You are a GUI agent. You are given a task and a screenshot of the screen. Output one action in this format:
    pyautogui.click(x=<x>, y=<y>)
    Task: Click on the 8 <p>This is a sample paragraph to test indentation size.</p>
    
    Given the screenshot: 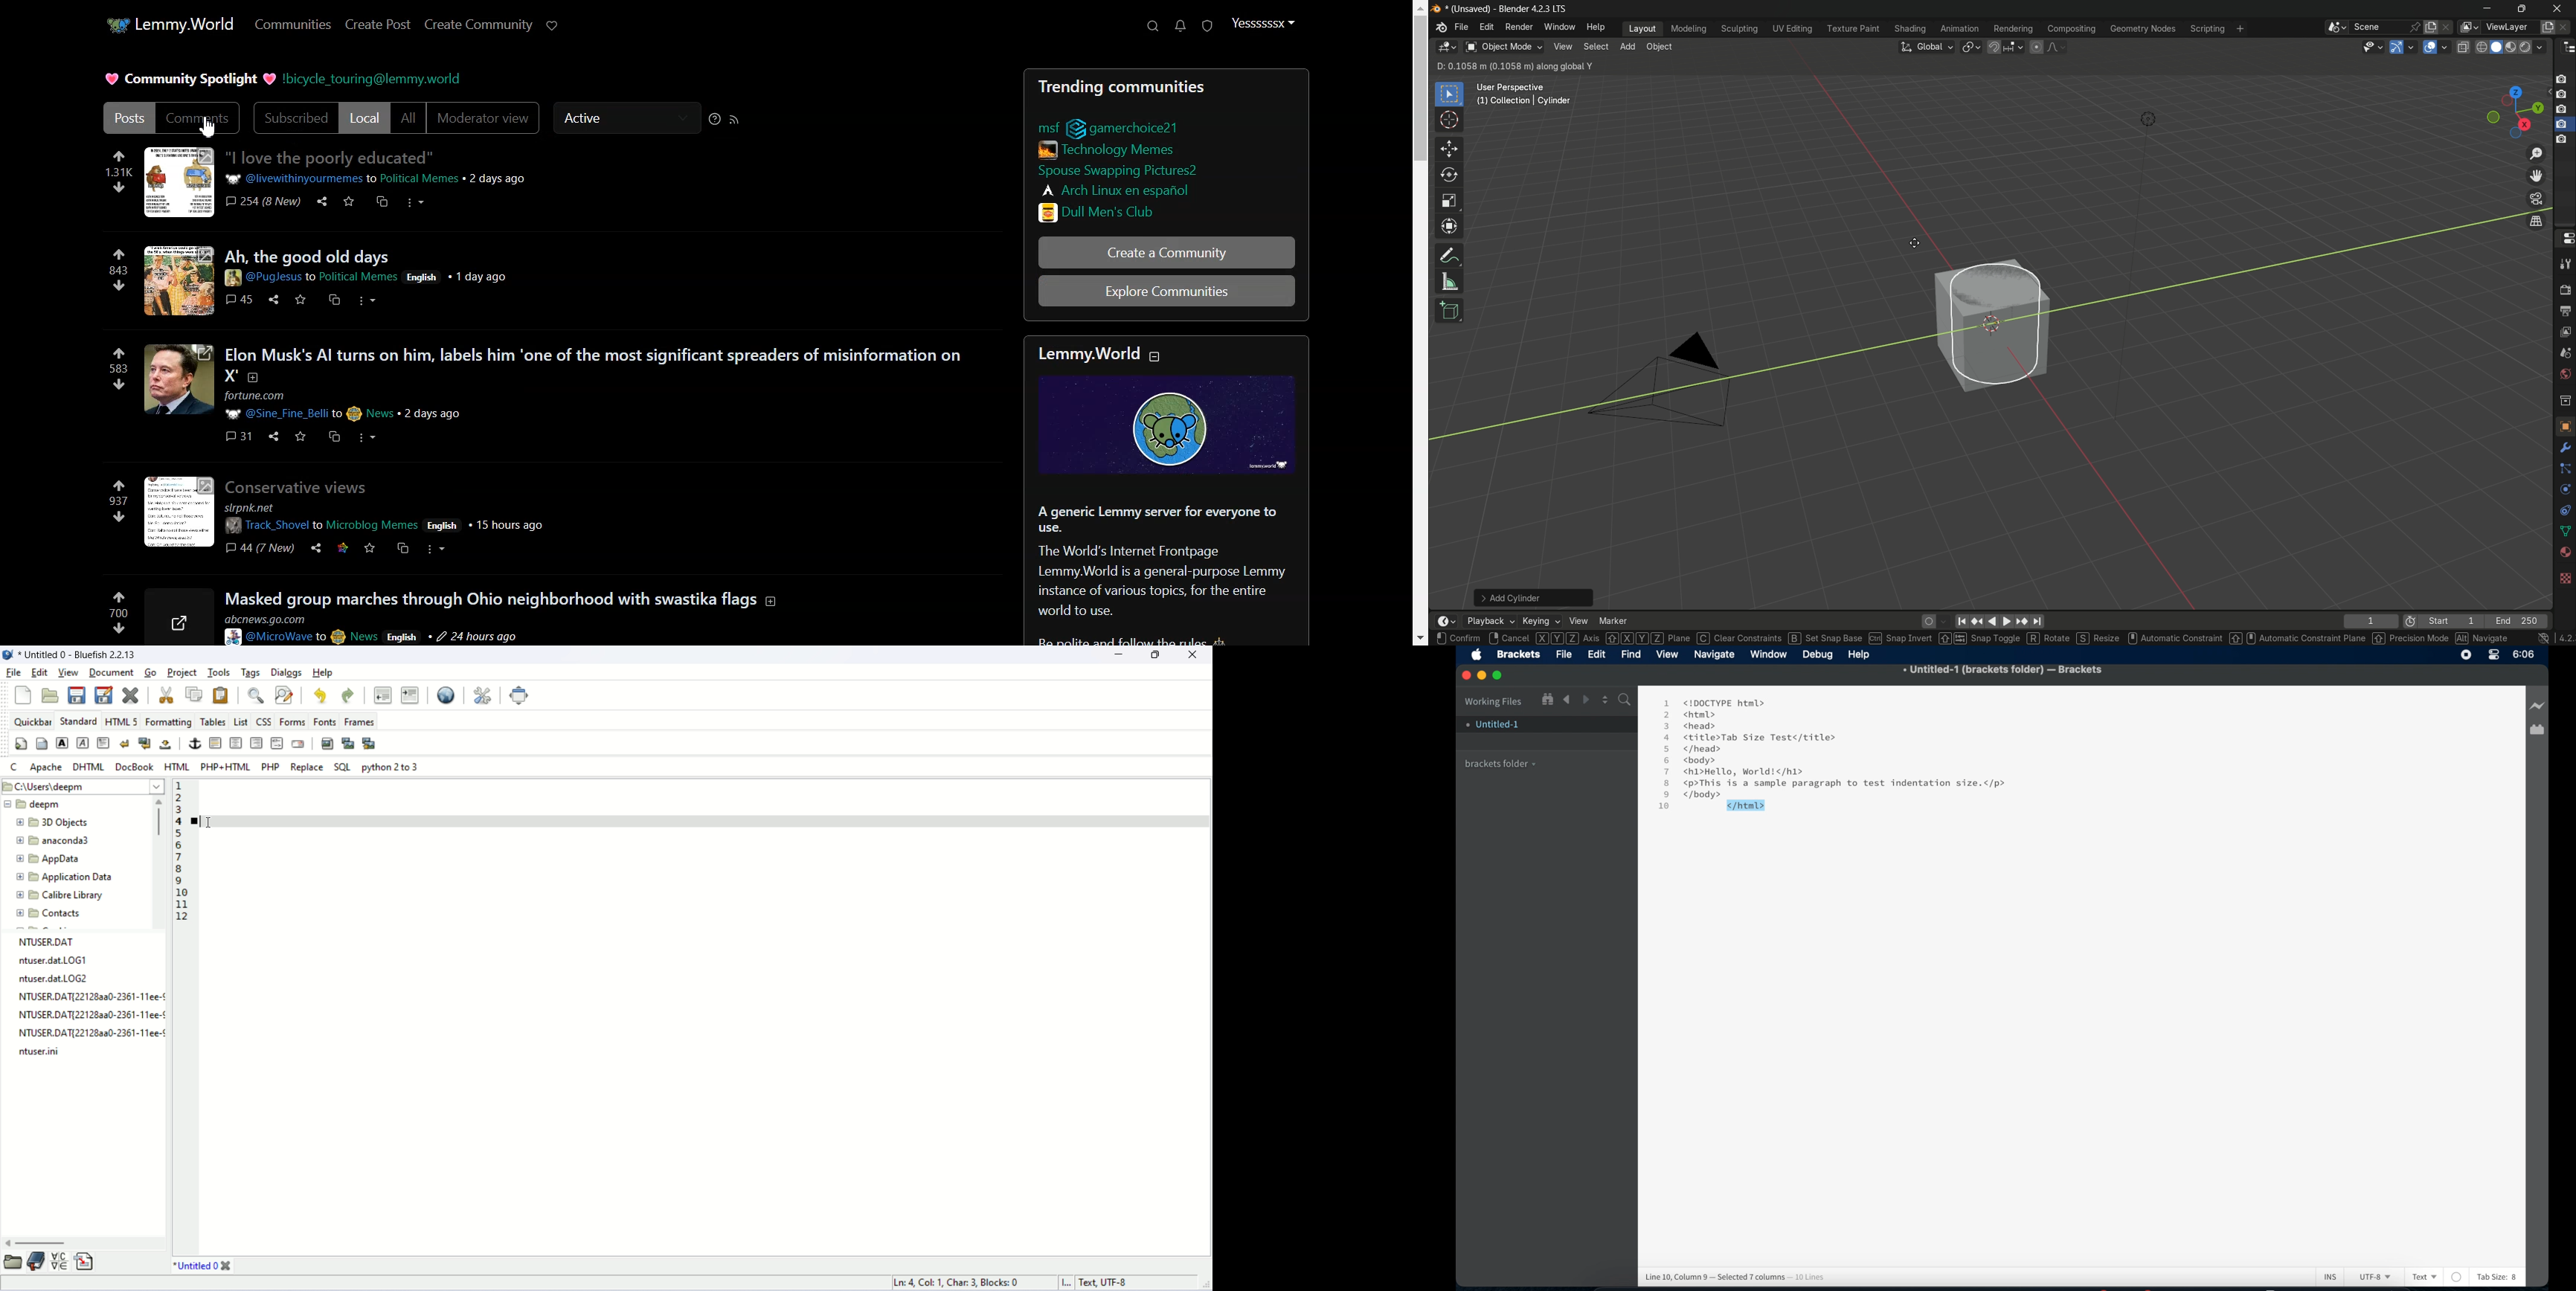 What is the action you would take?
    pyautogui.click(x=1838, y=784)
    